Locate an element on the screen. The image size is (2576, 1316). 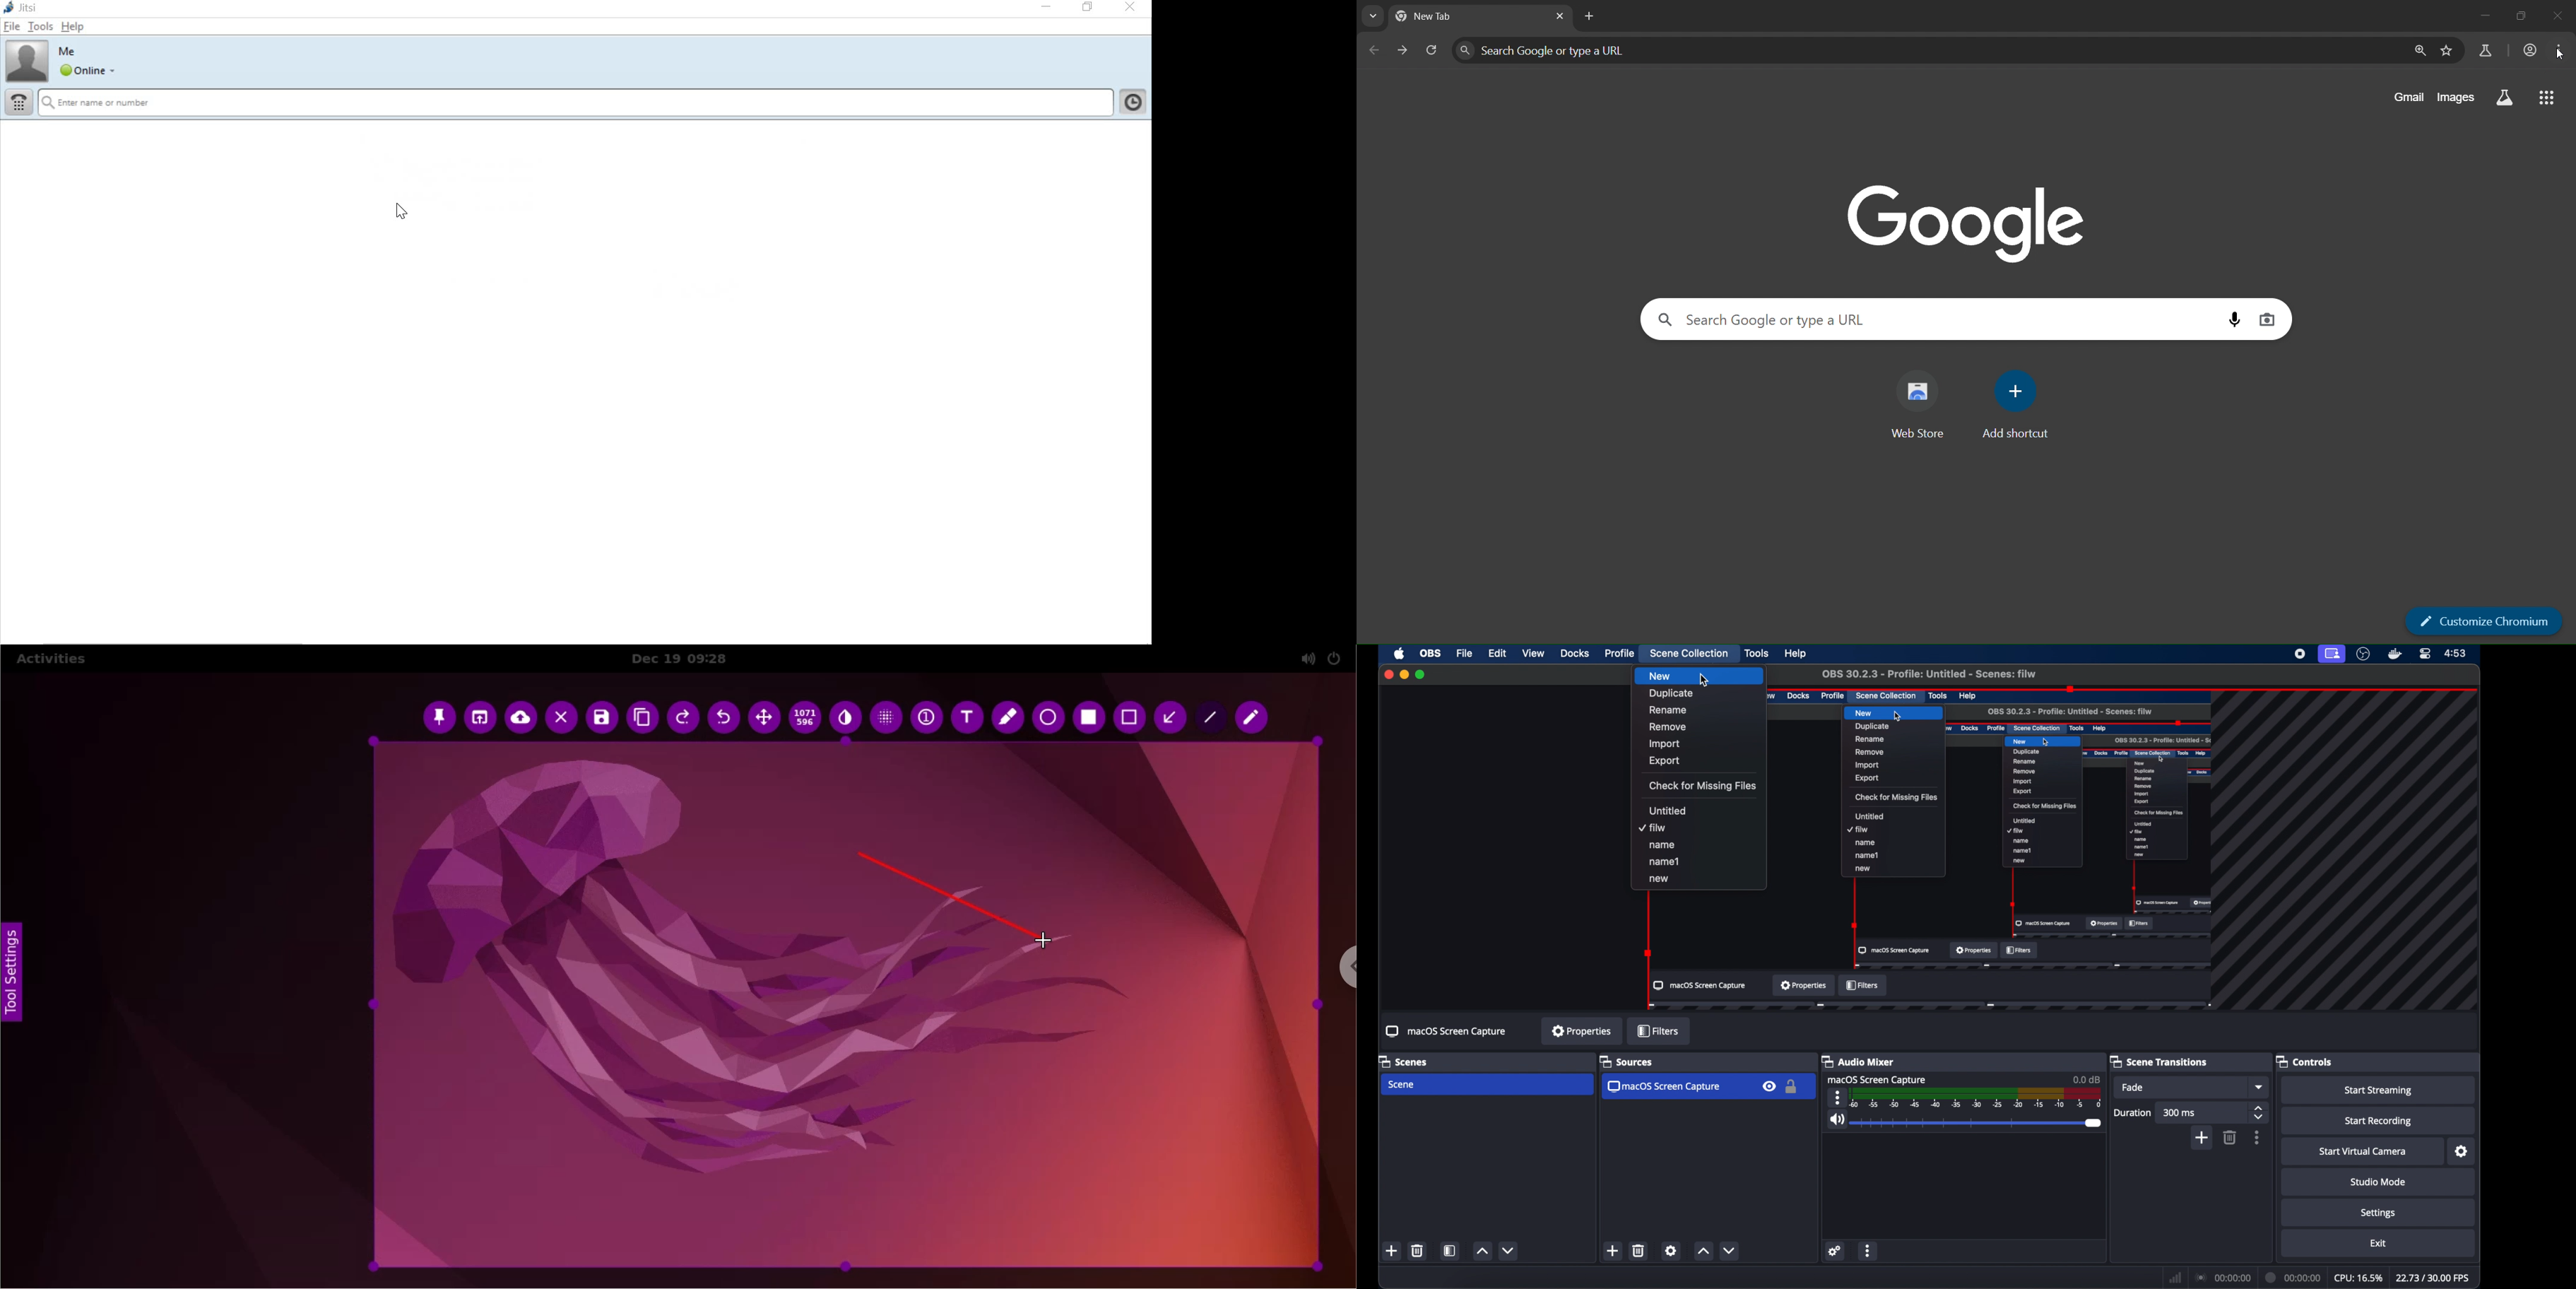
close page is located at coordinates (1559, 17).